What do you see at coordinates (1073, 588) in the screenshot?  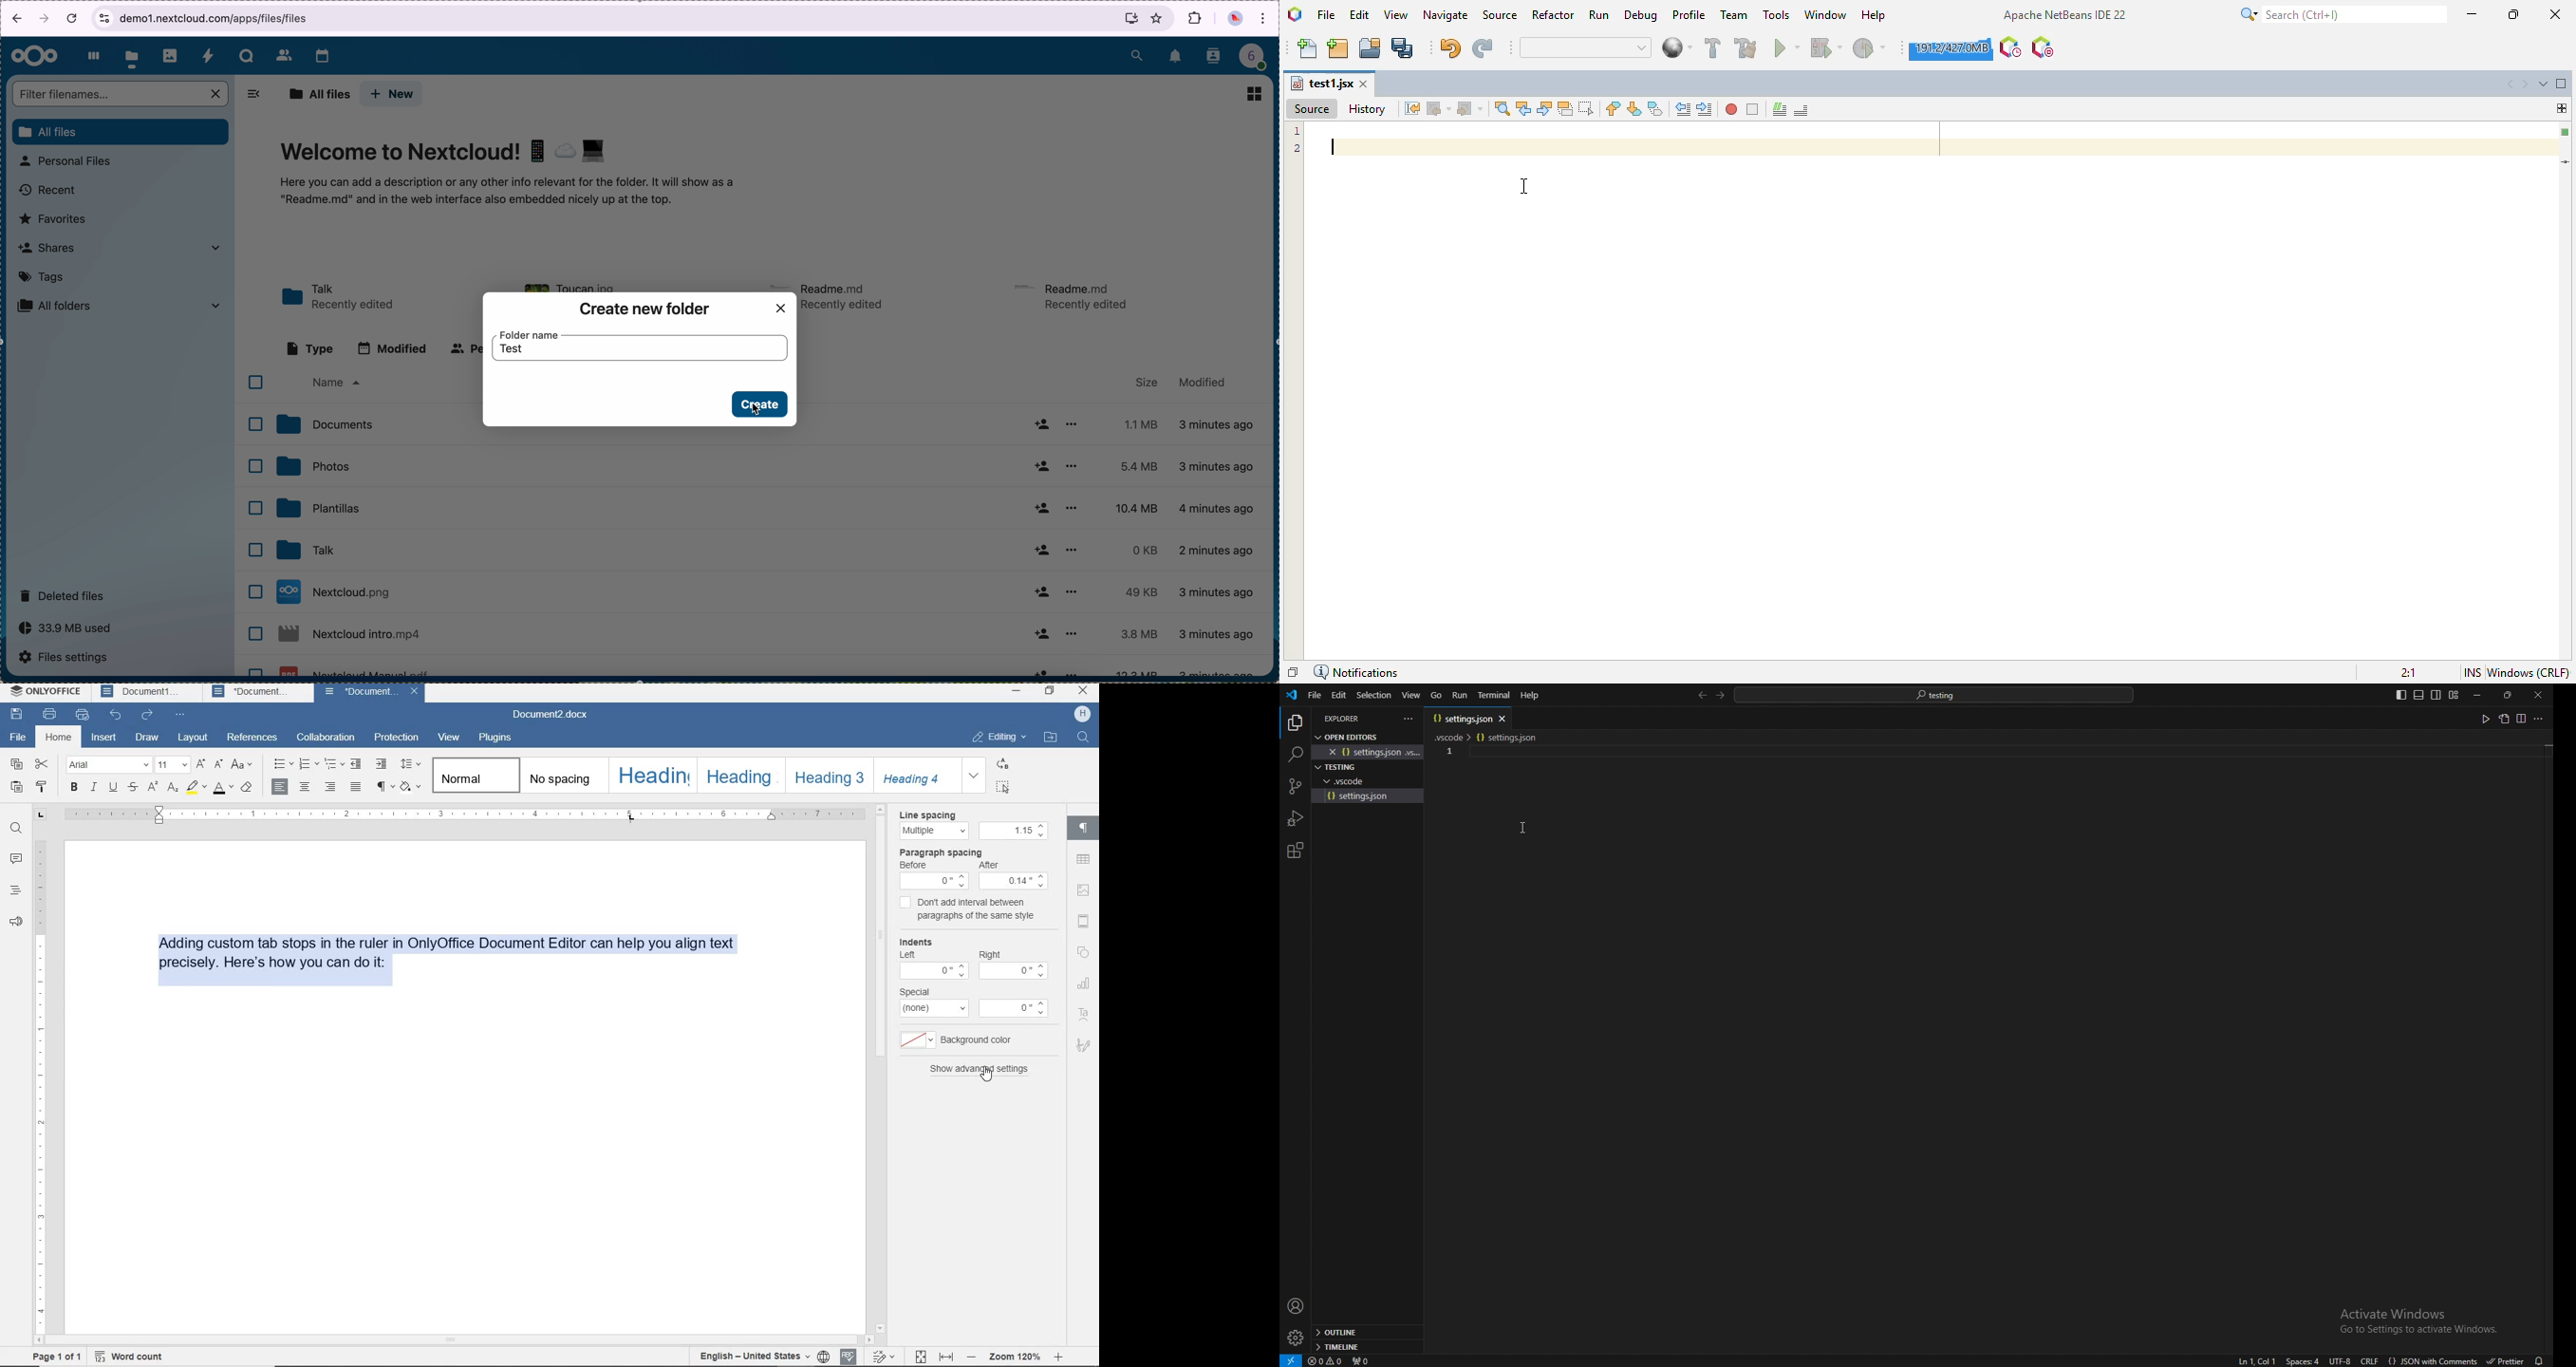 I see `more options` at bounding box center [1073, 588].